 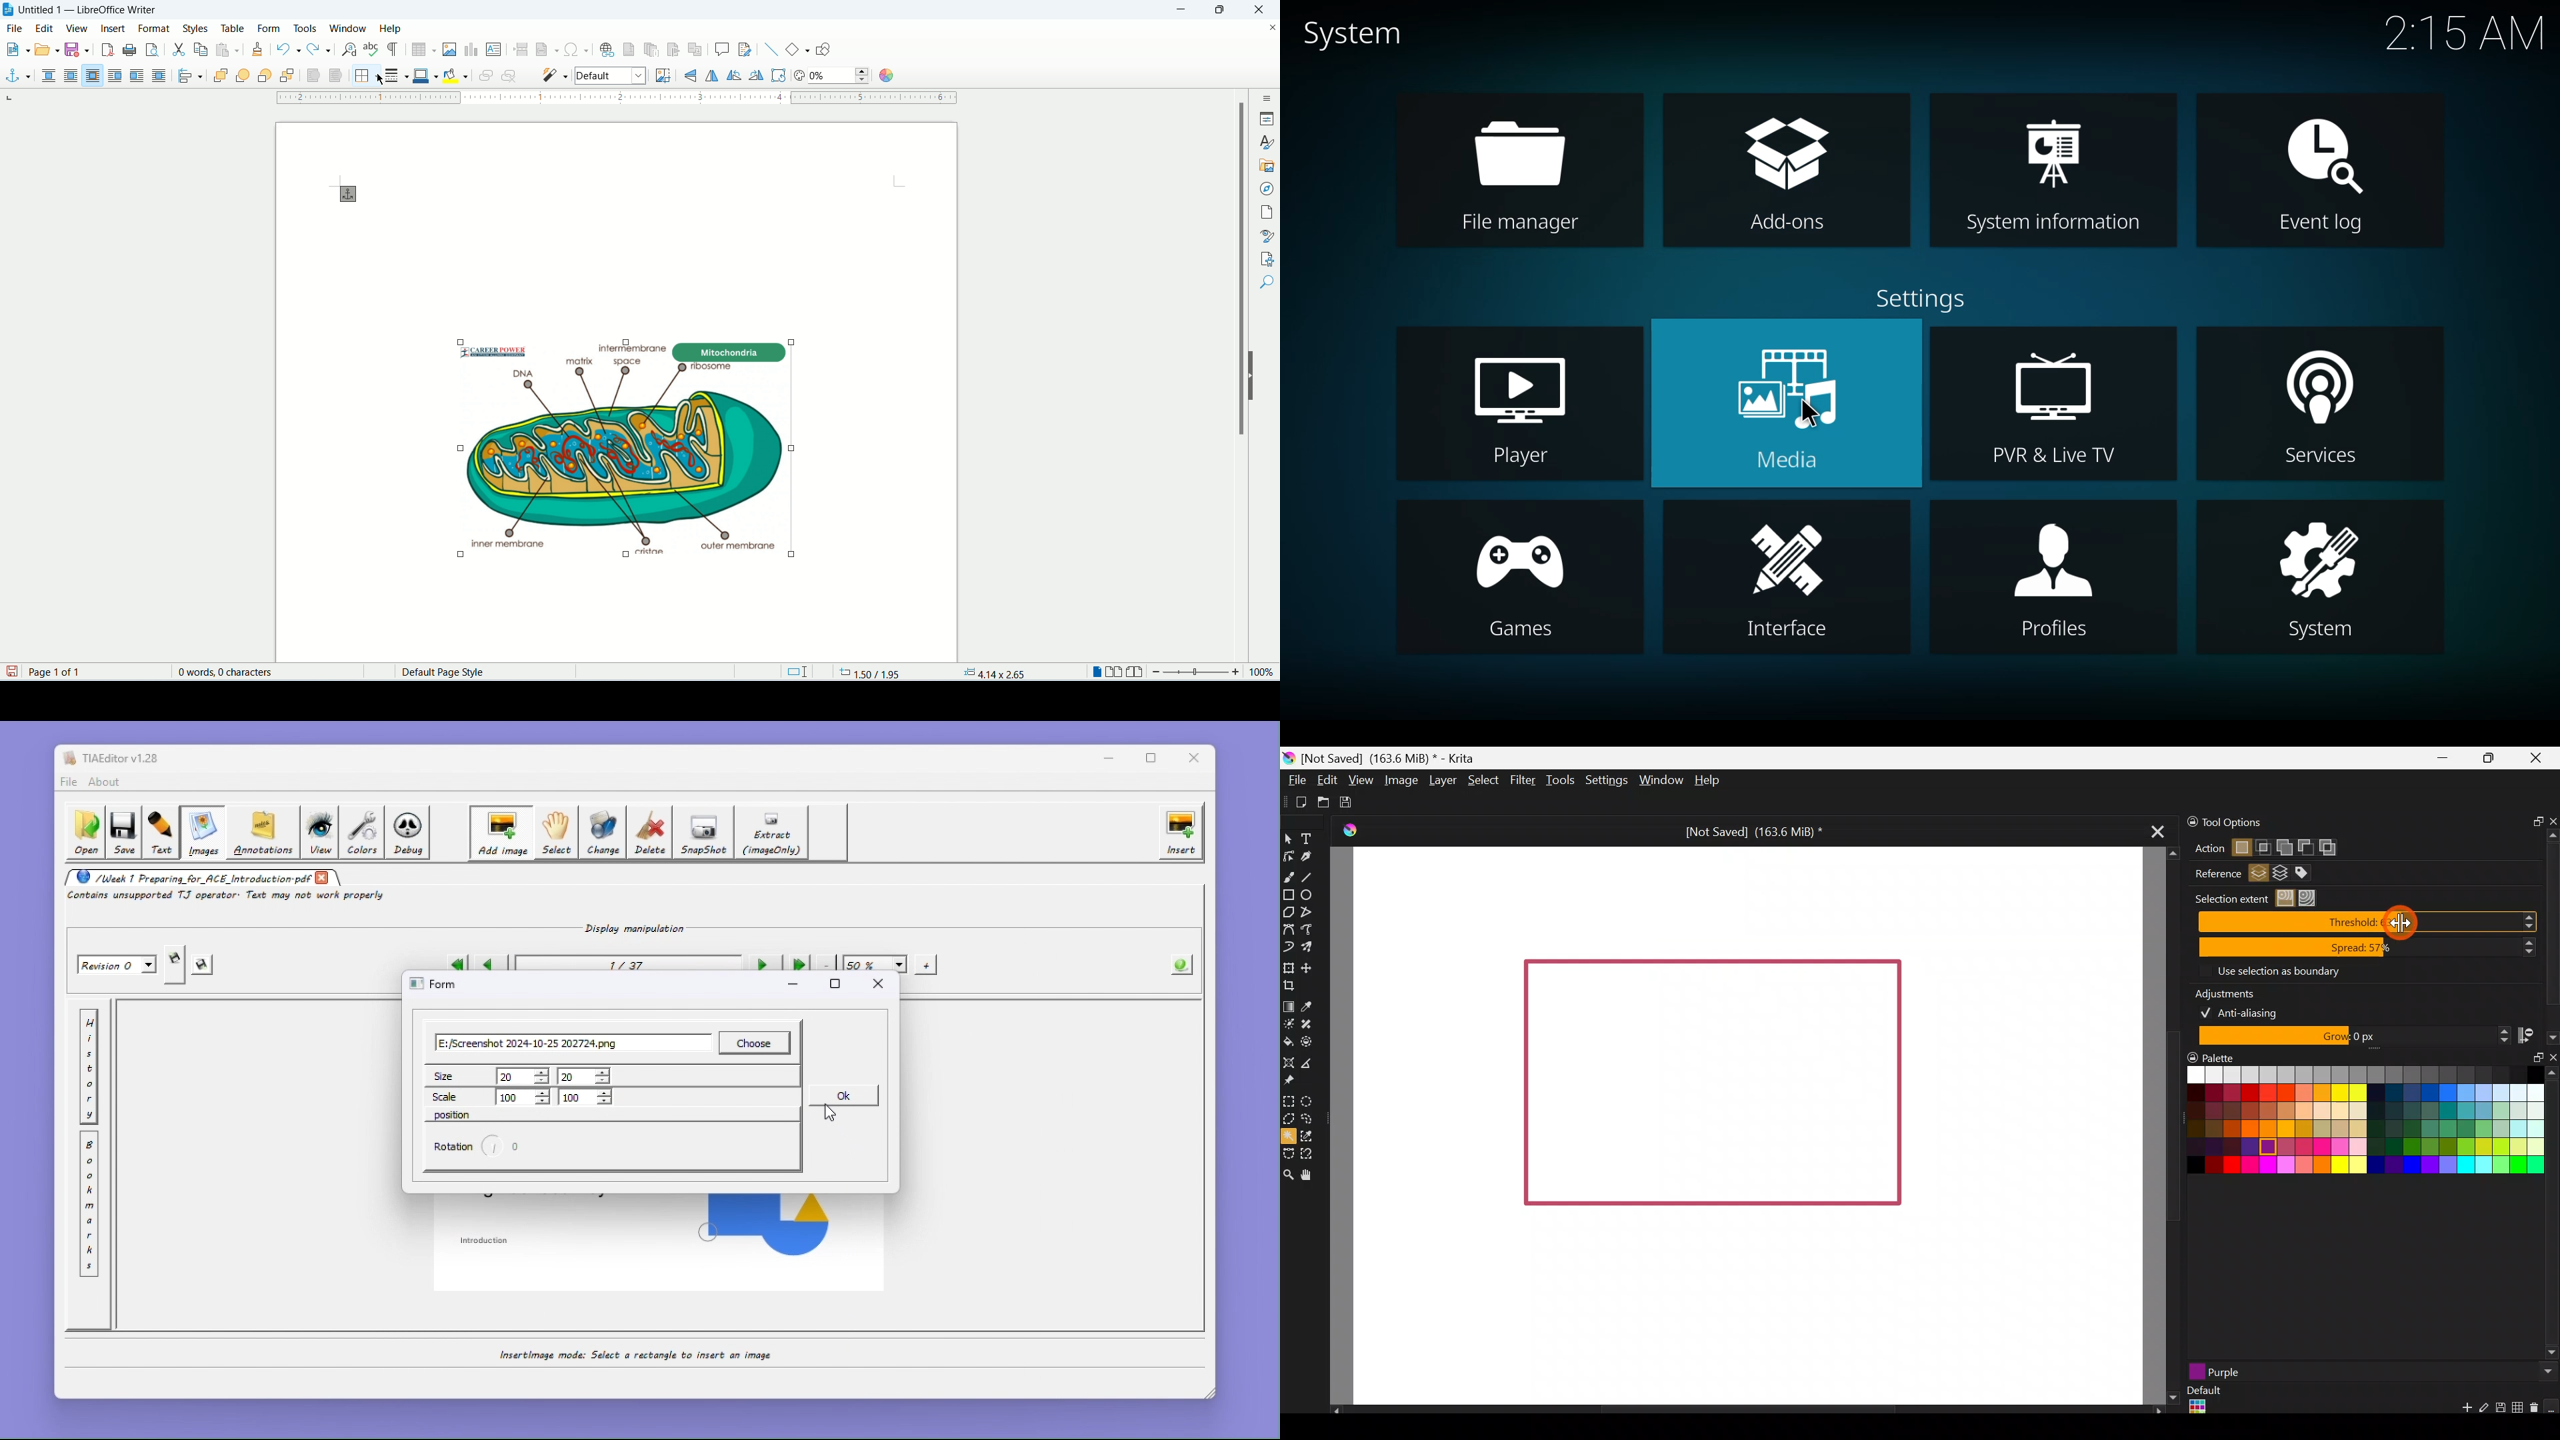 What do you see at coordinates (2299, 1371) in the screenshot?
I see `Purple color` at bounding box center [2299, 1371].